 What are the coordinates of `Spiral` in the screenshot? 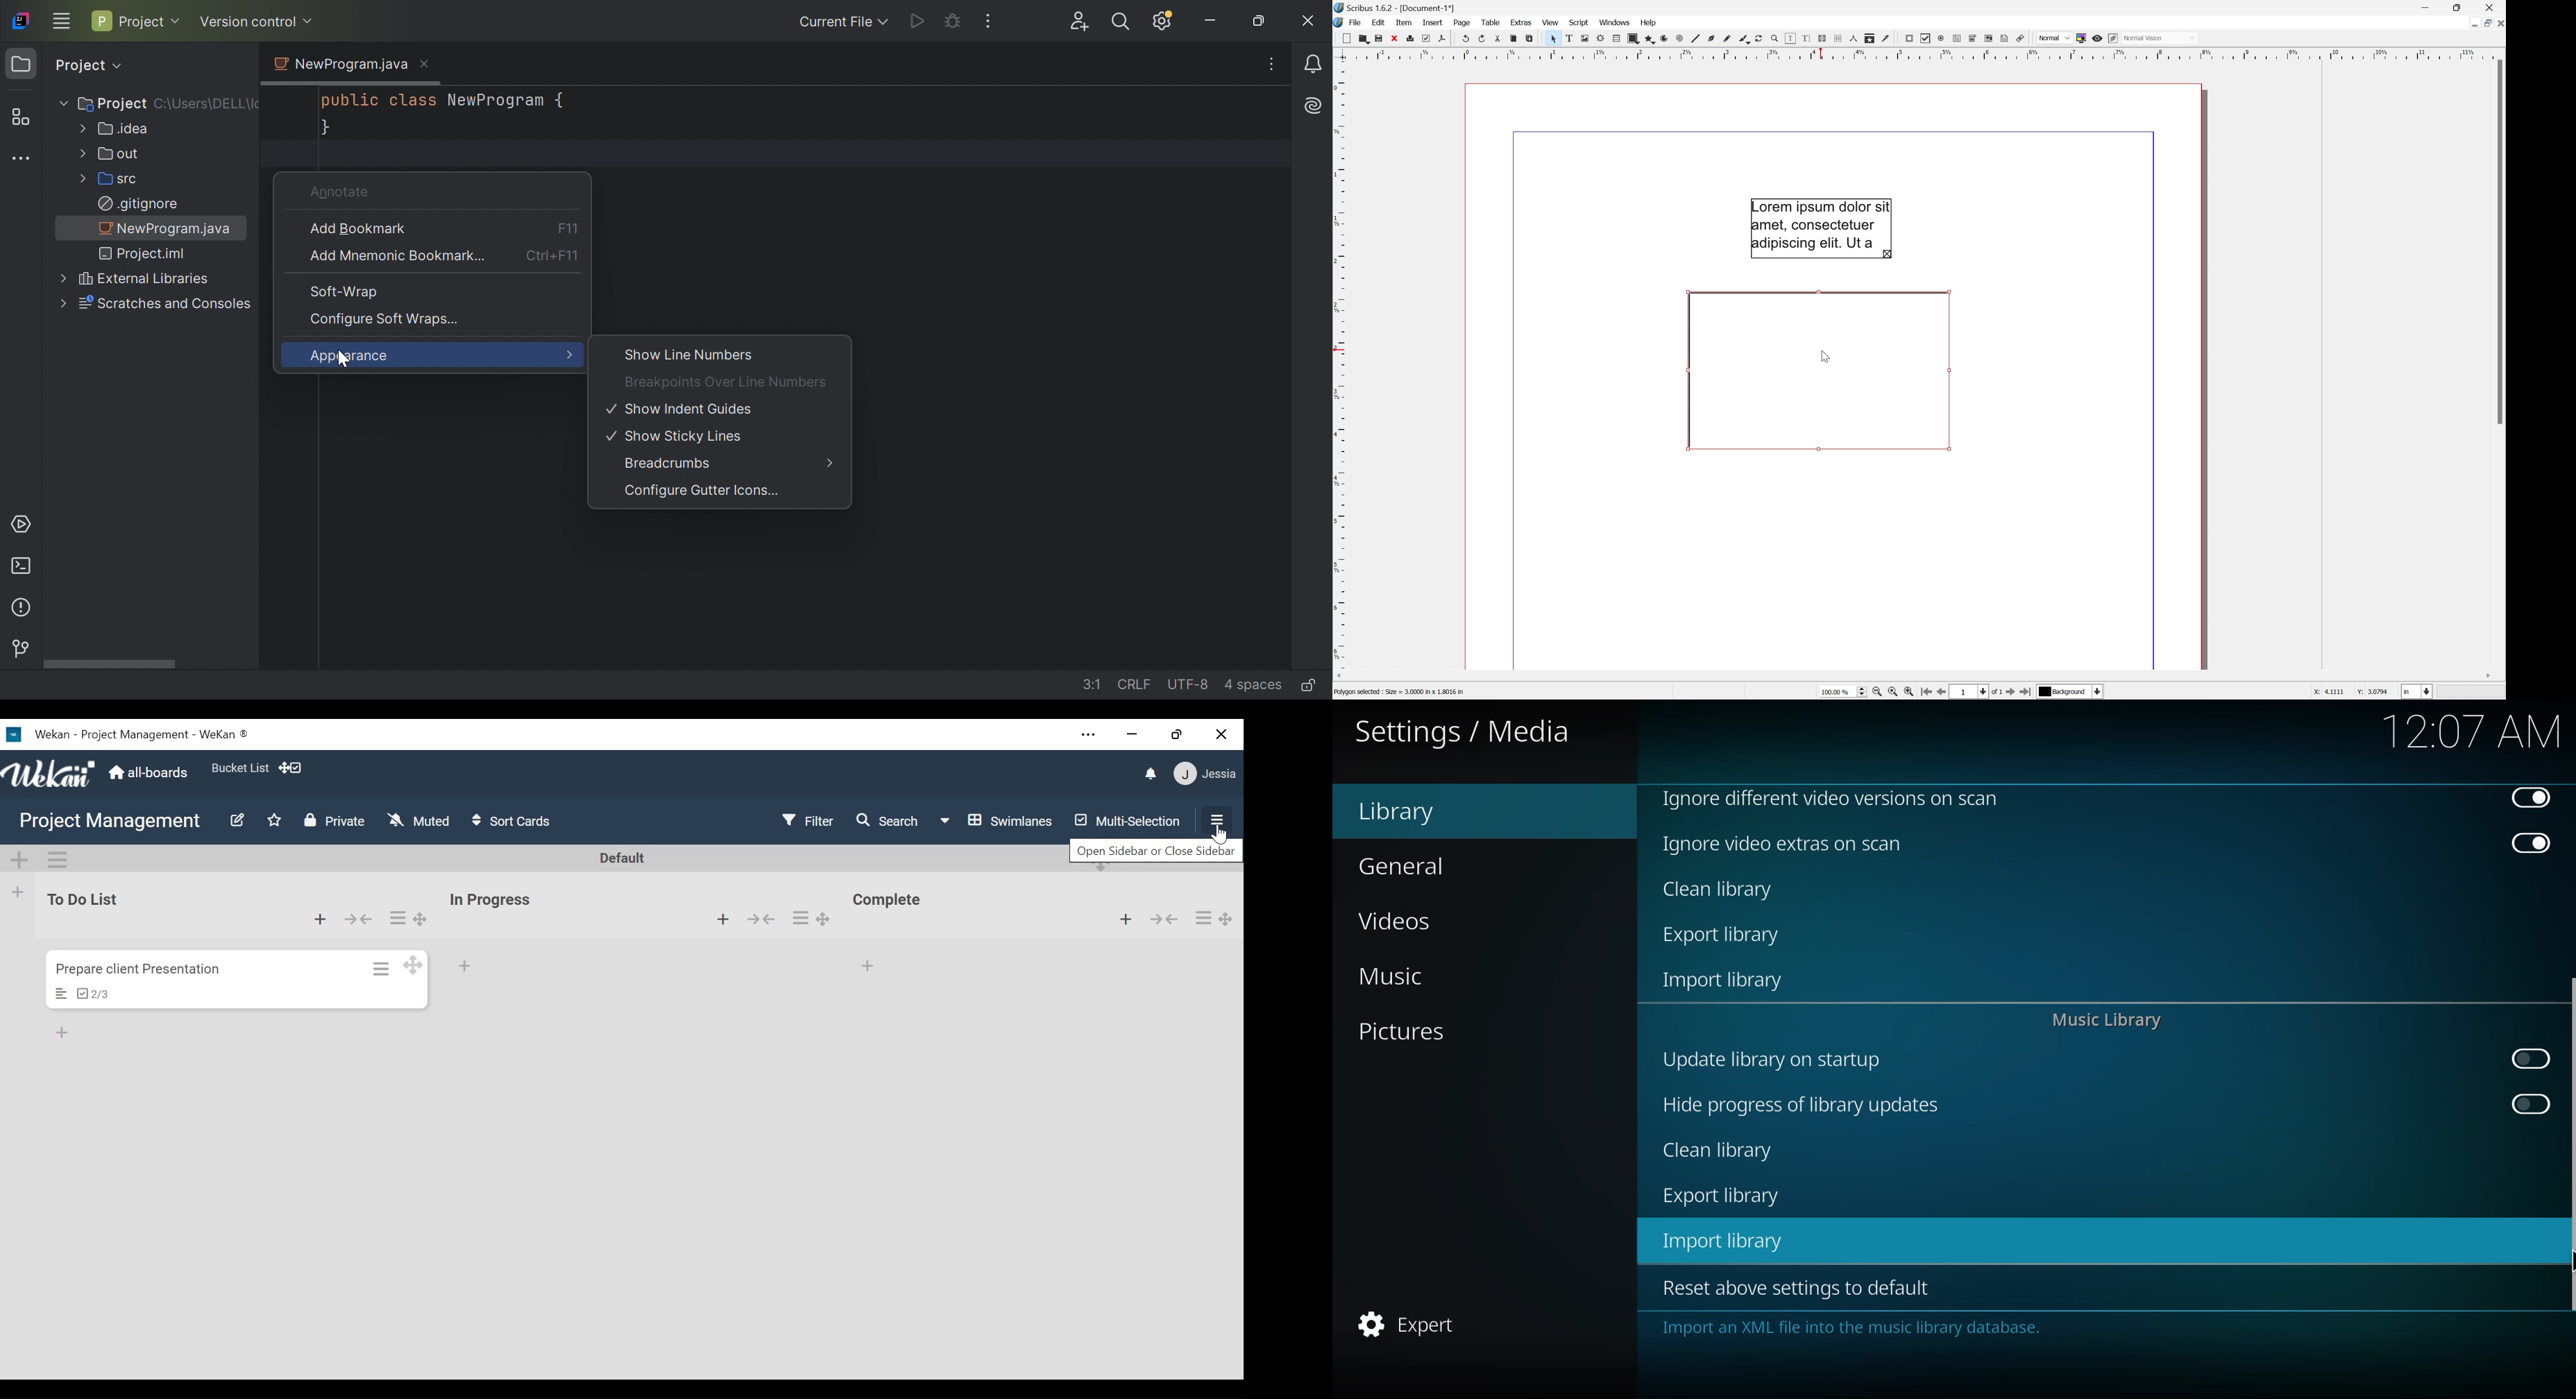 It's located at (1679, 38).